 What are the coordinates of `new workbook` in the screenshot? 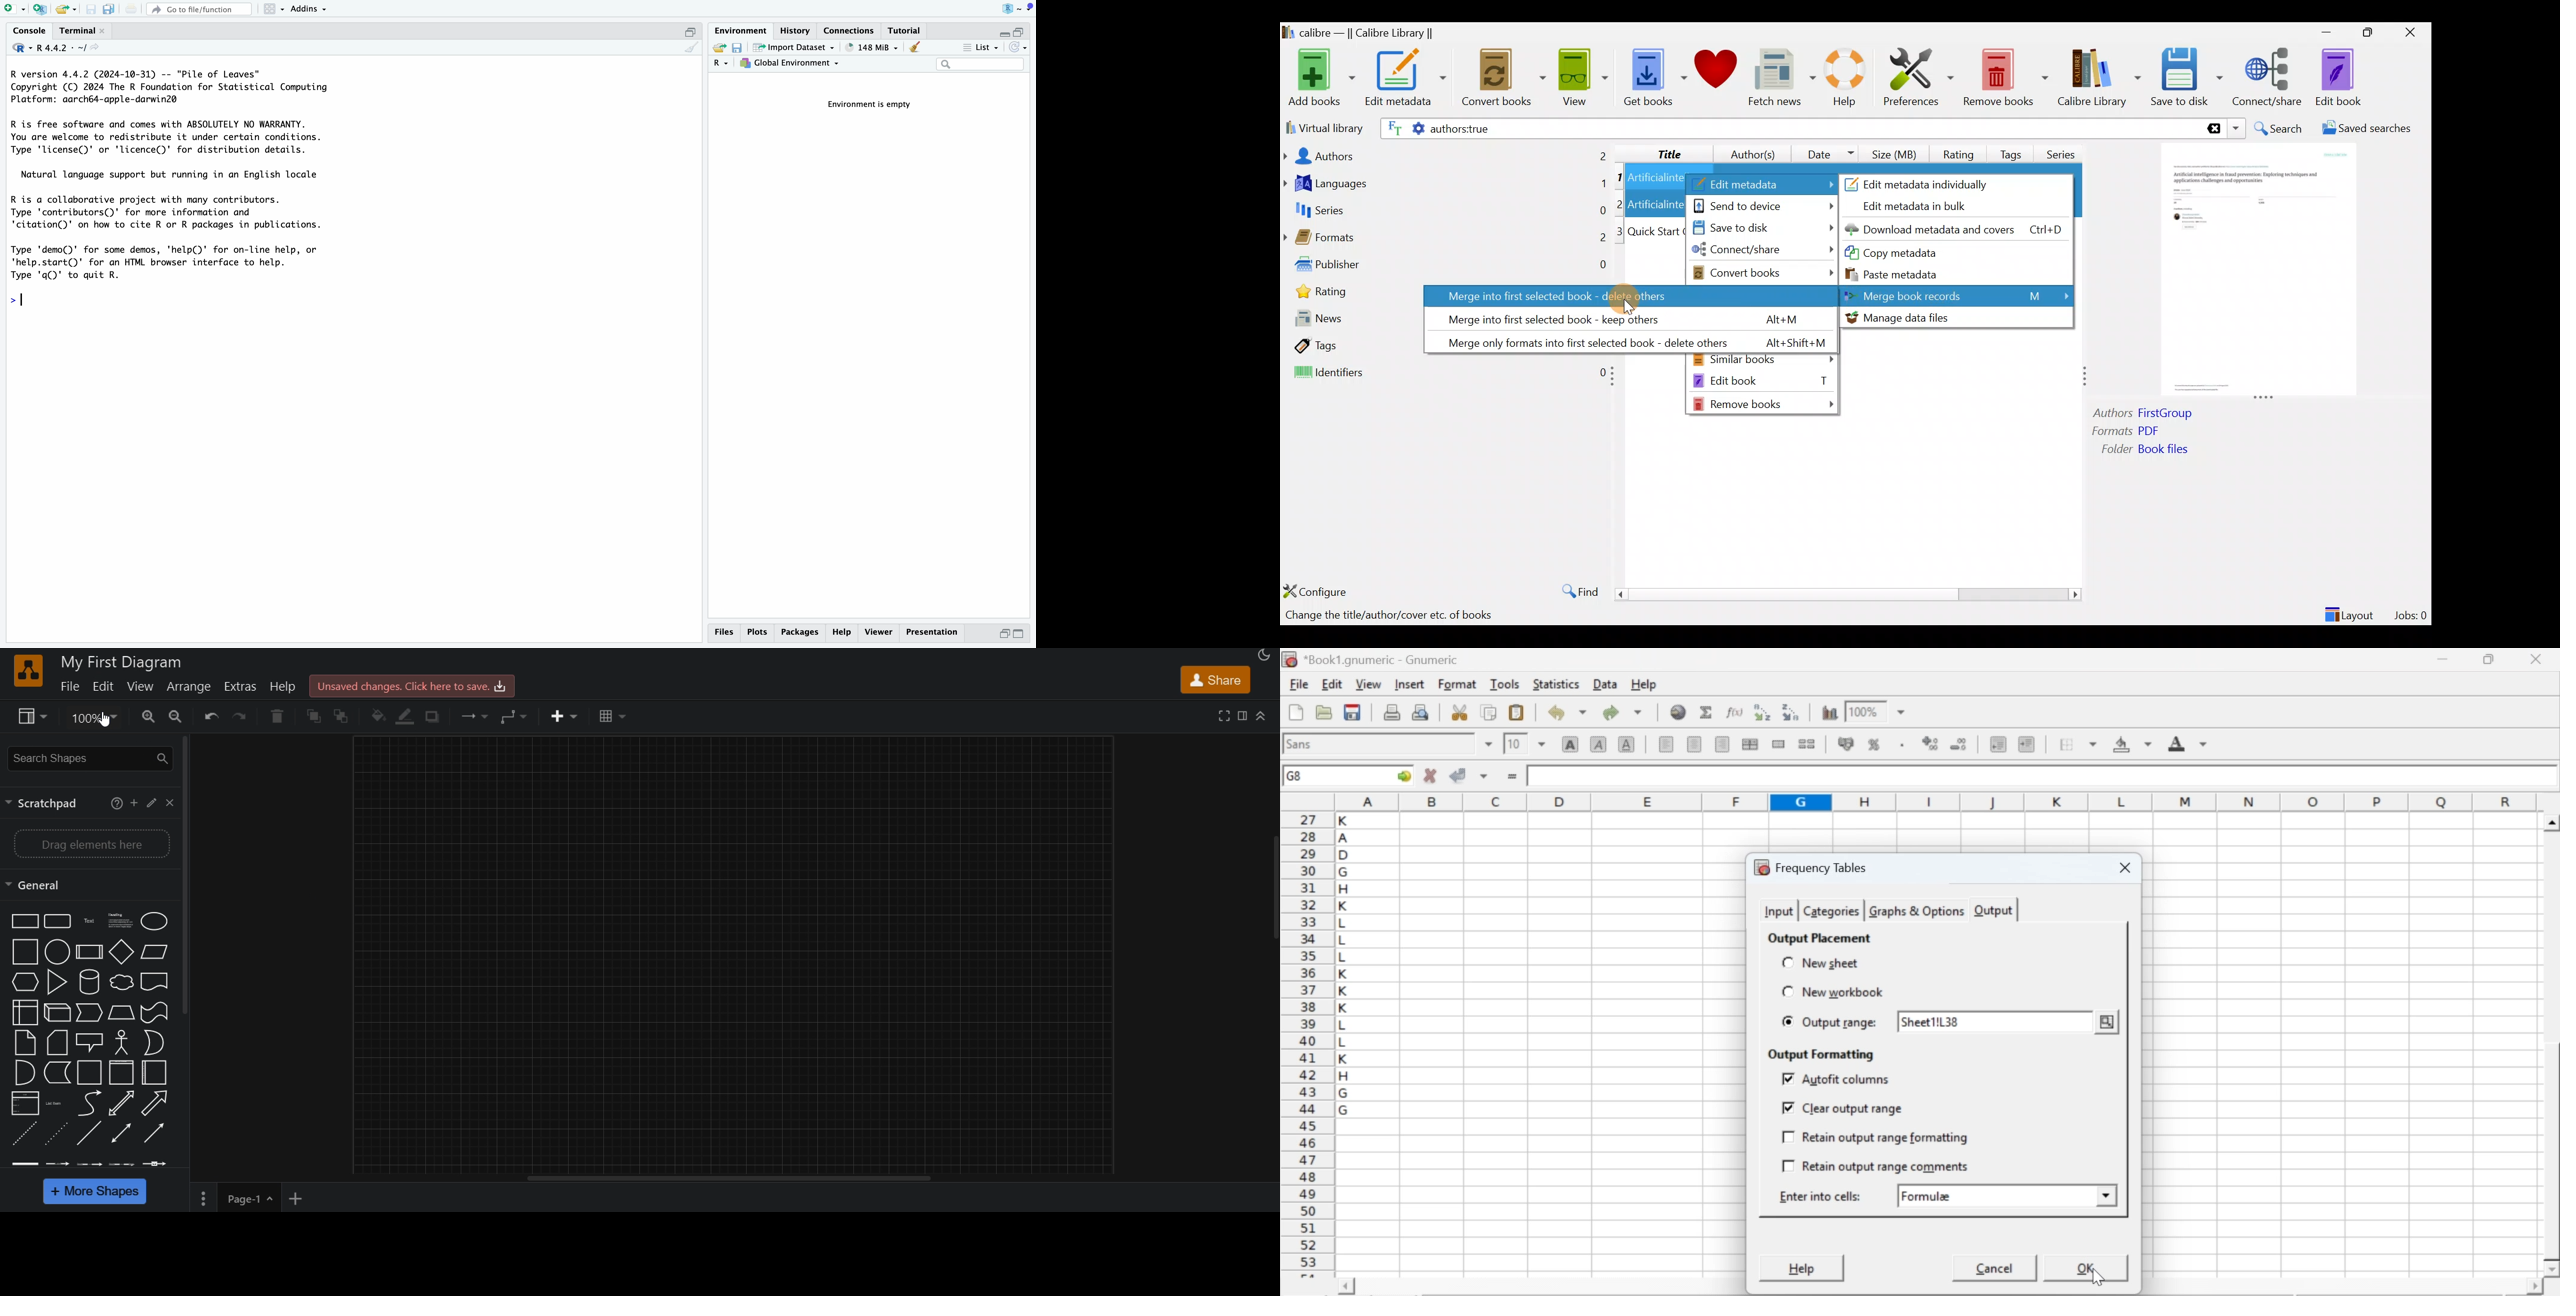 It's located at (1830, 992).